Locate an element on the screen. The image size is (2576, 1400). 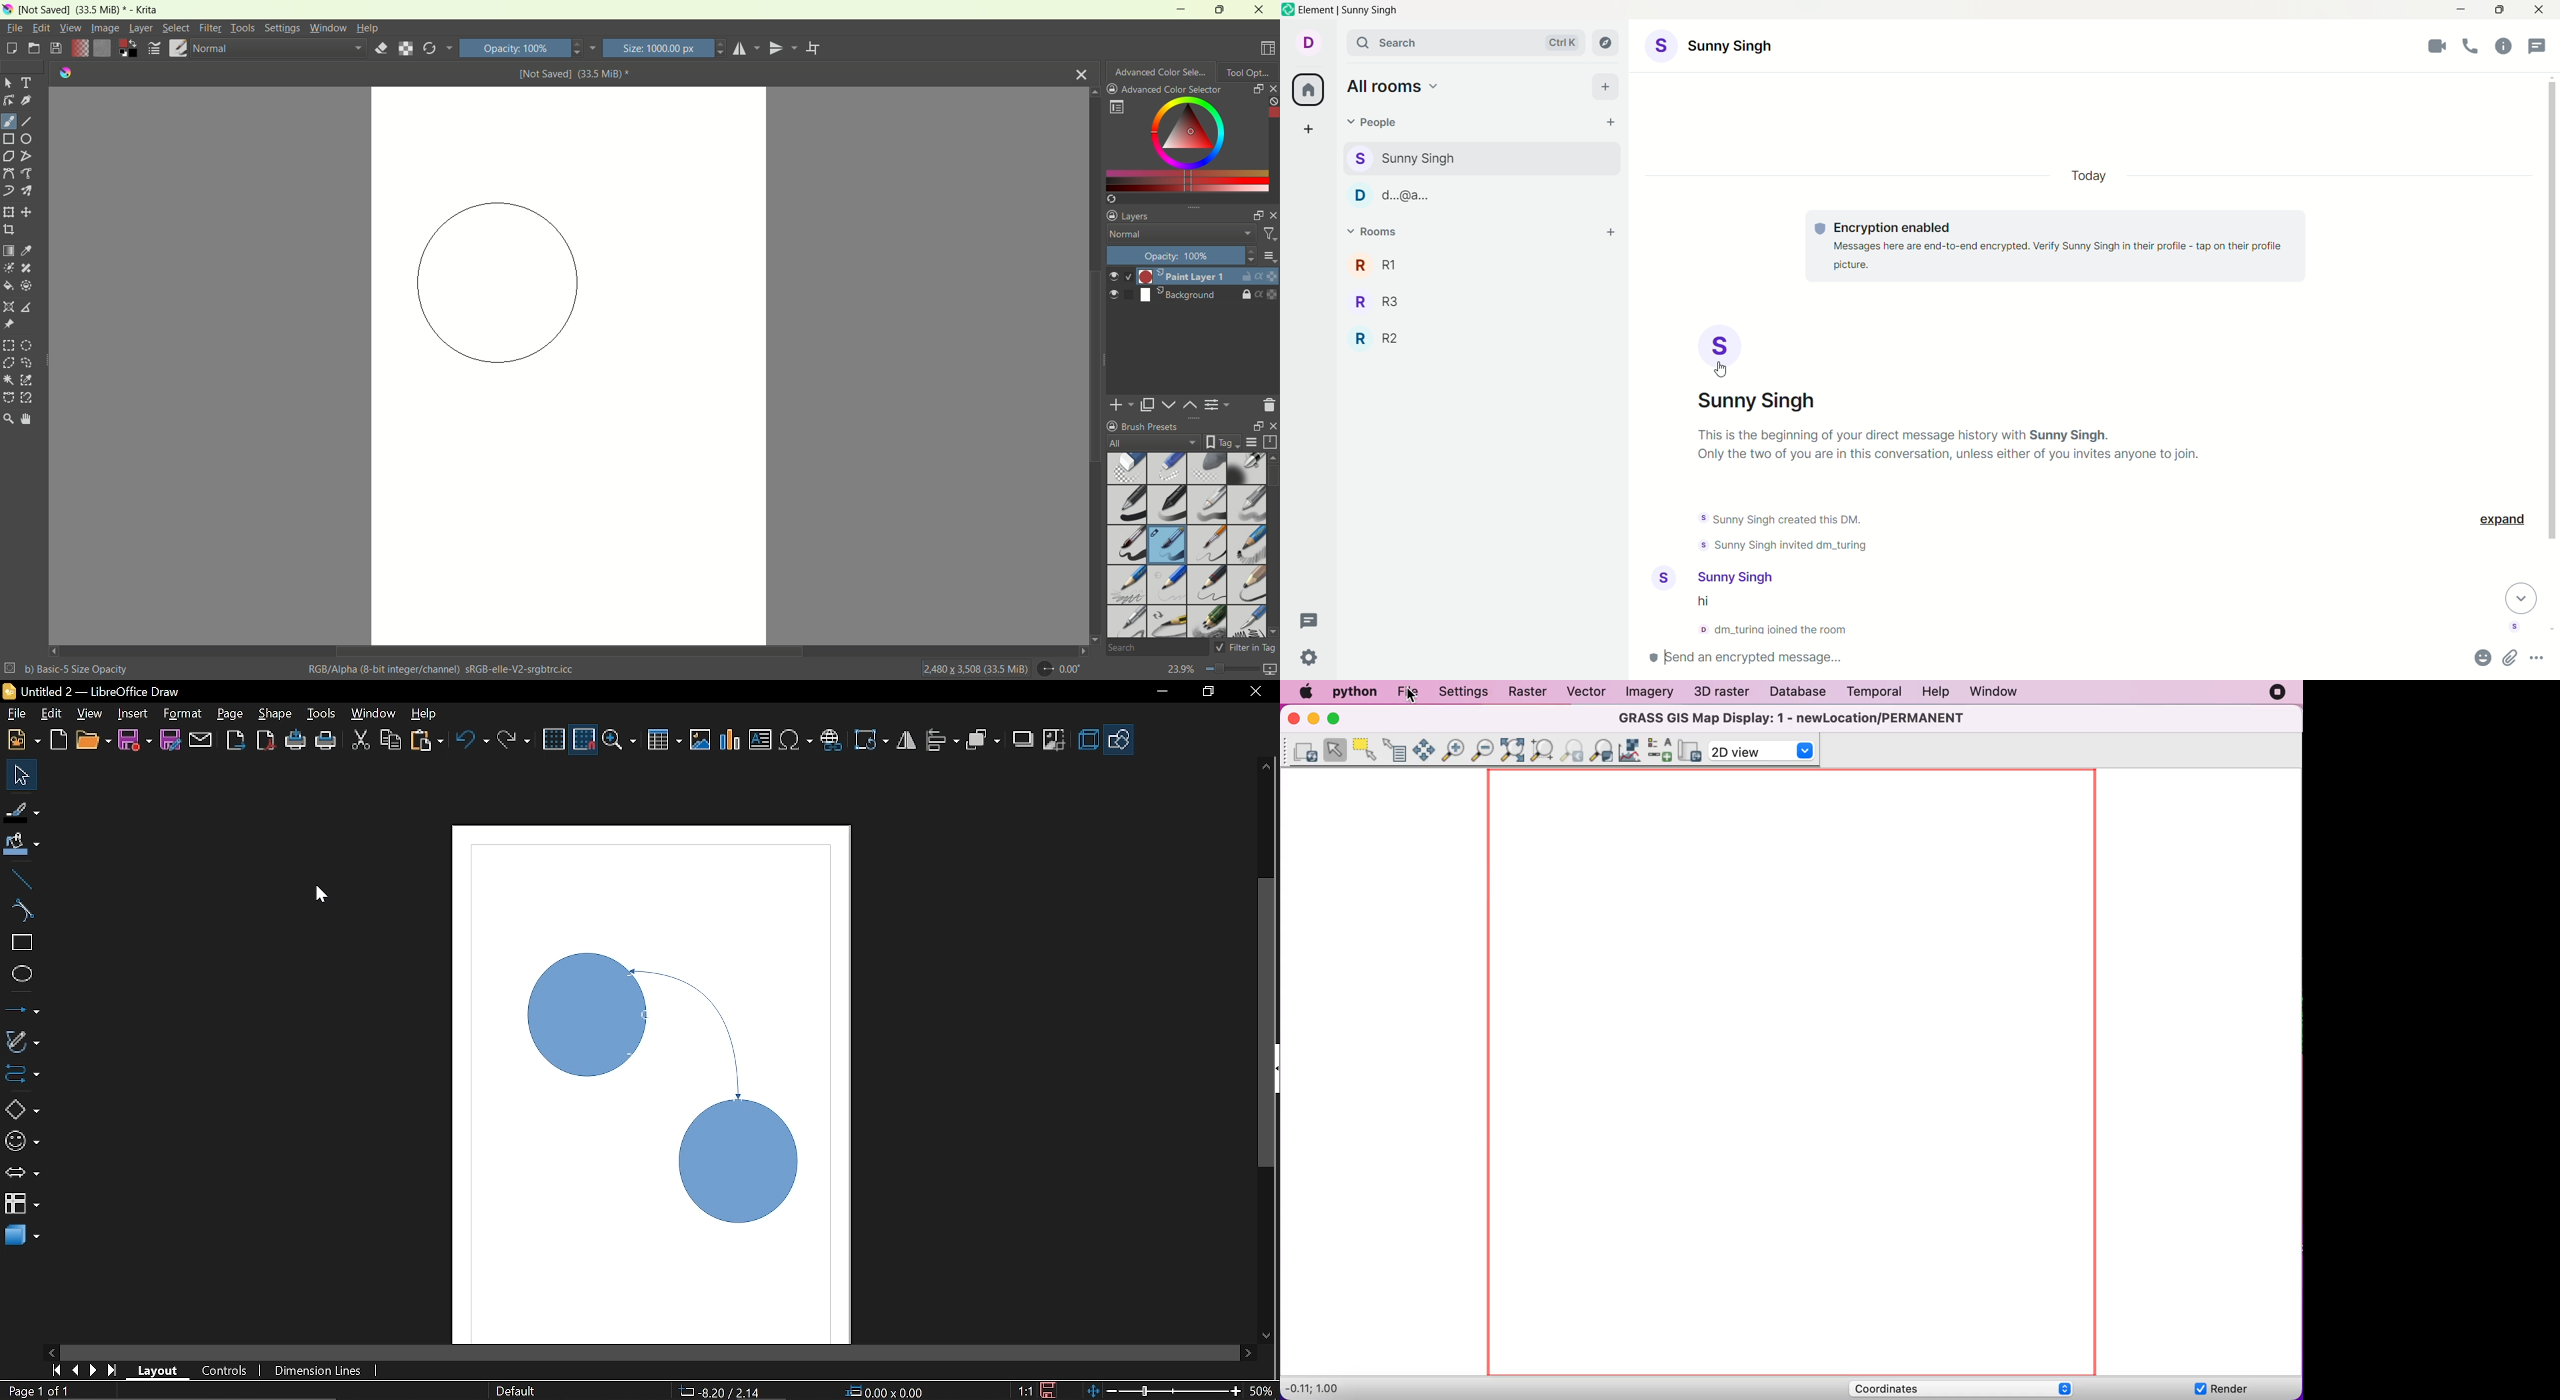
layer is located at coordinates (141, 29).